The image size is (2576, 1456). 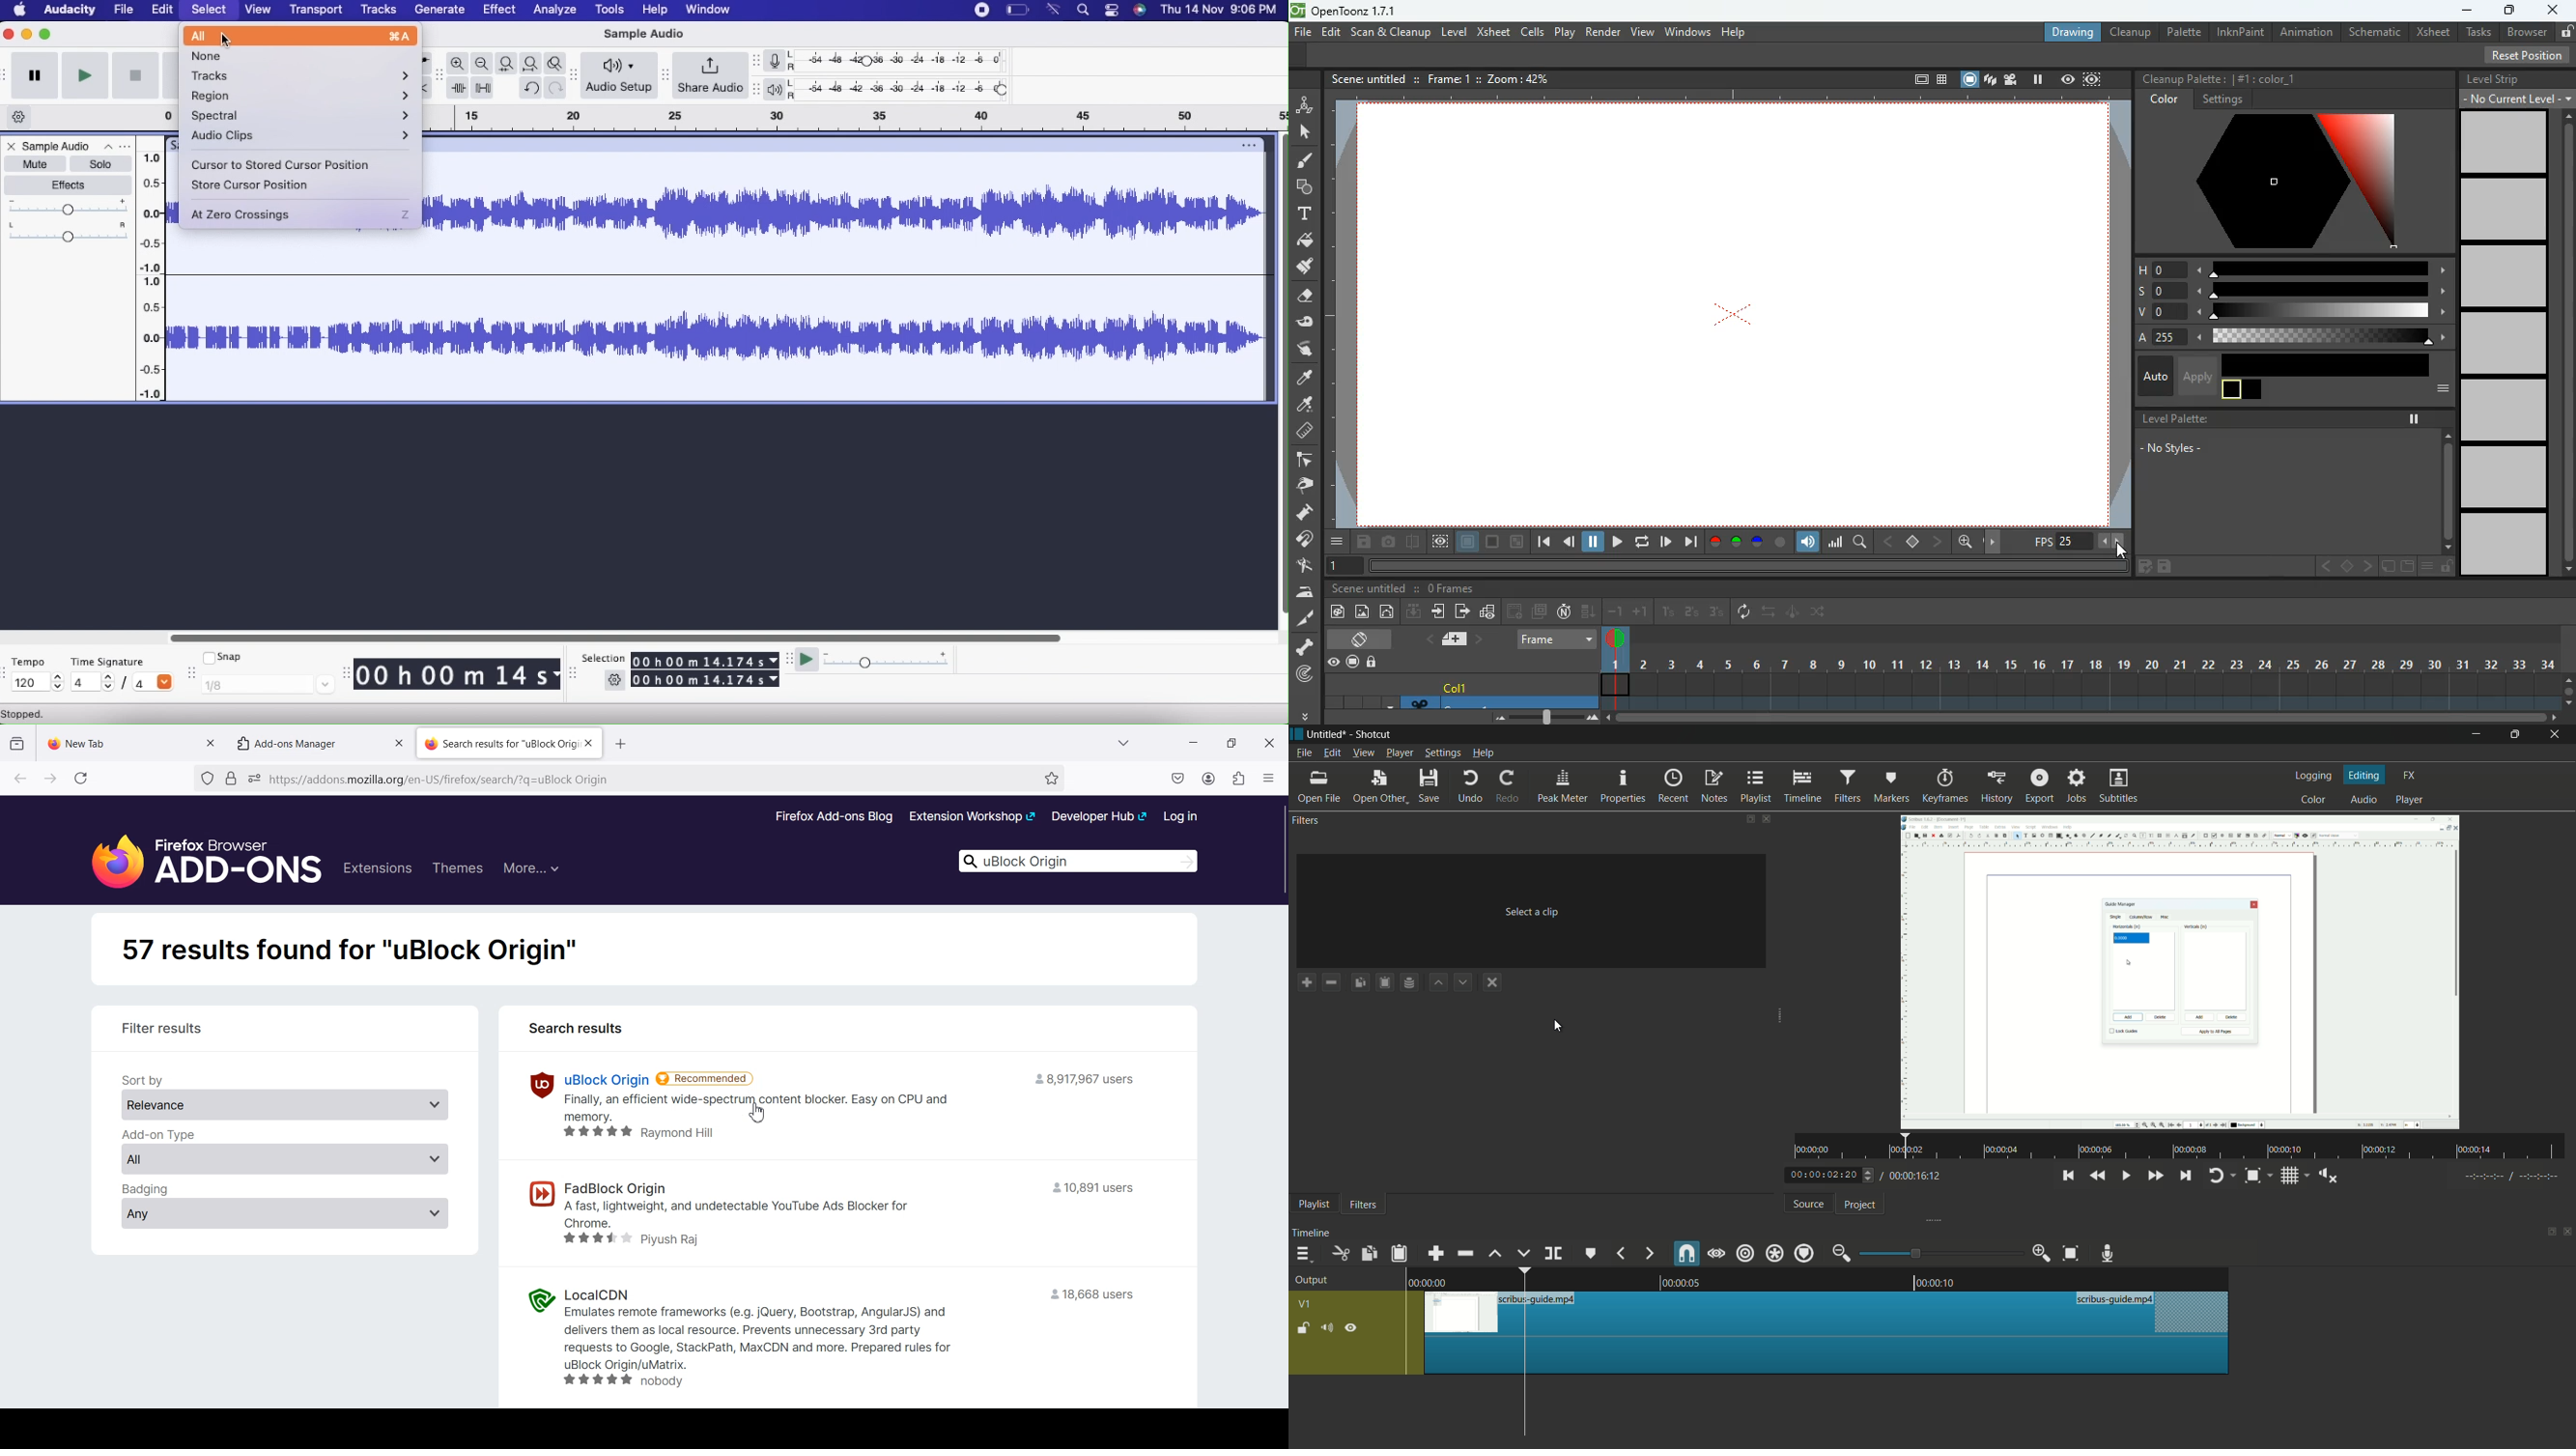 I want to click on n, so click(x=1566, y=610).